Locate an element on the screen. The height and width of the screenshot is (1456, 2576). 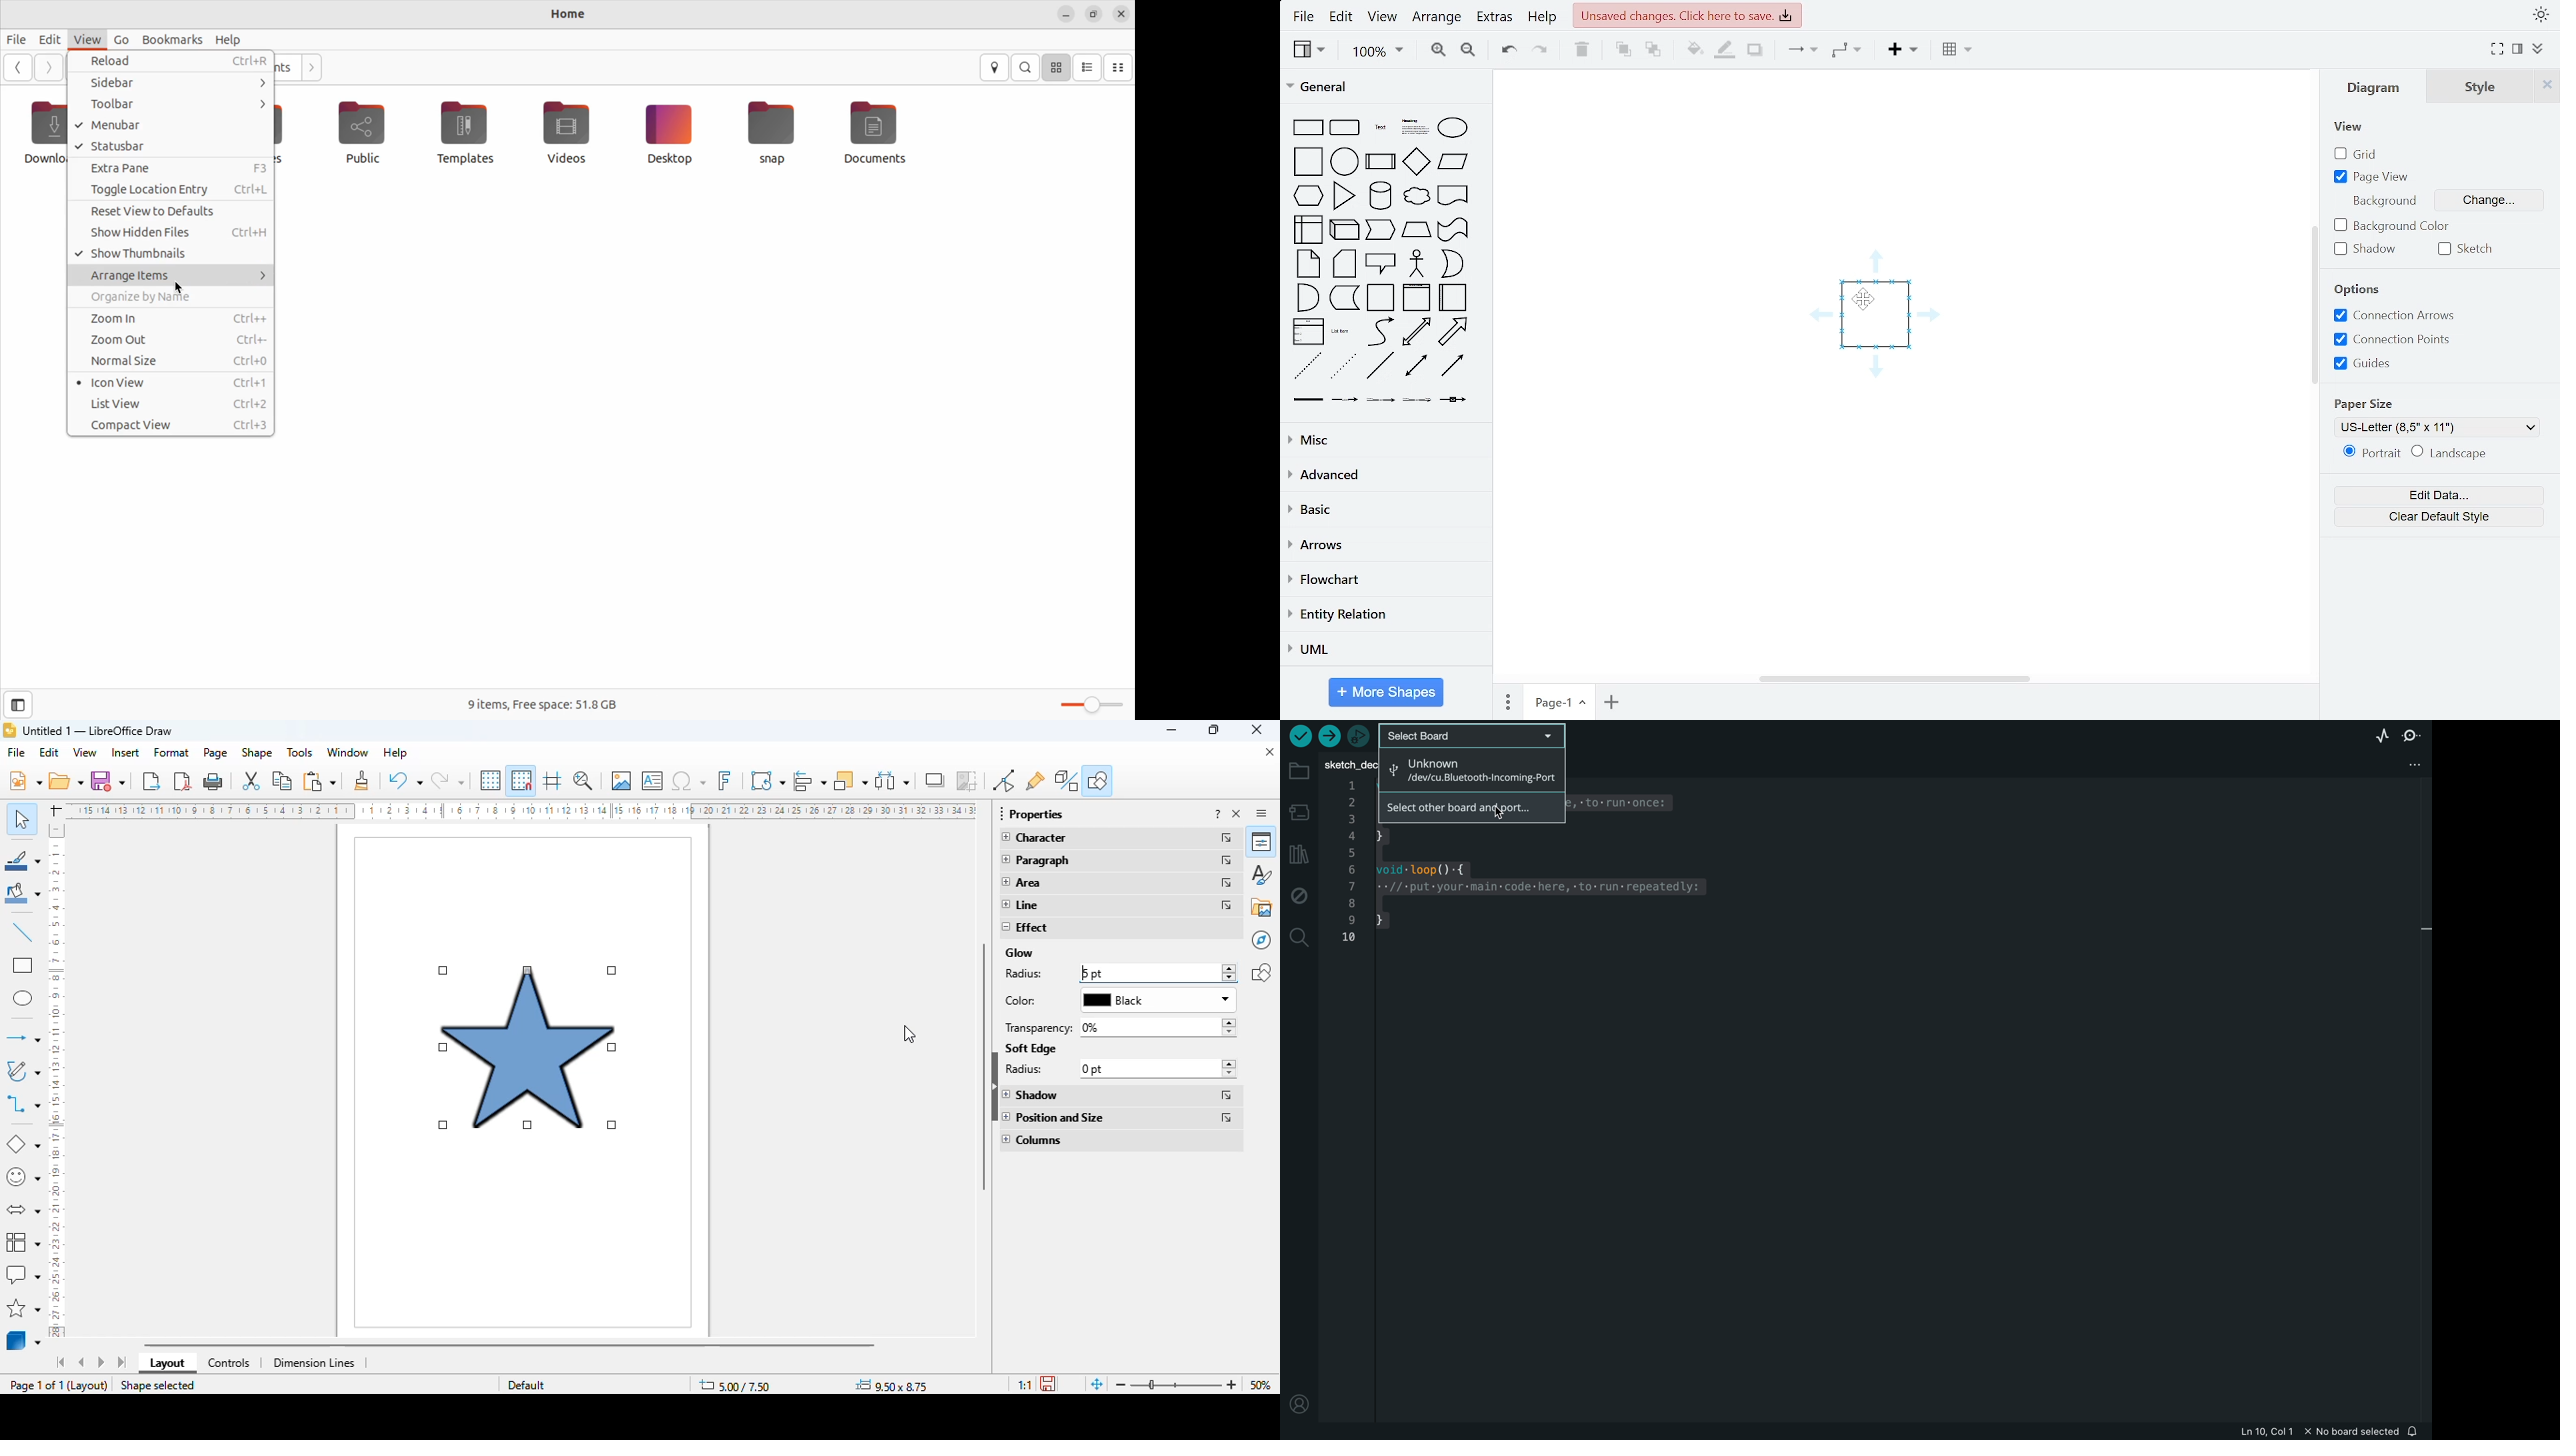
zoom in is located at coordinates (171, 318).